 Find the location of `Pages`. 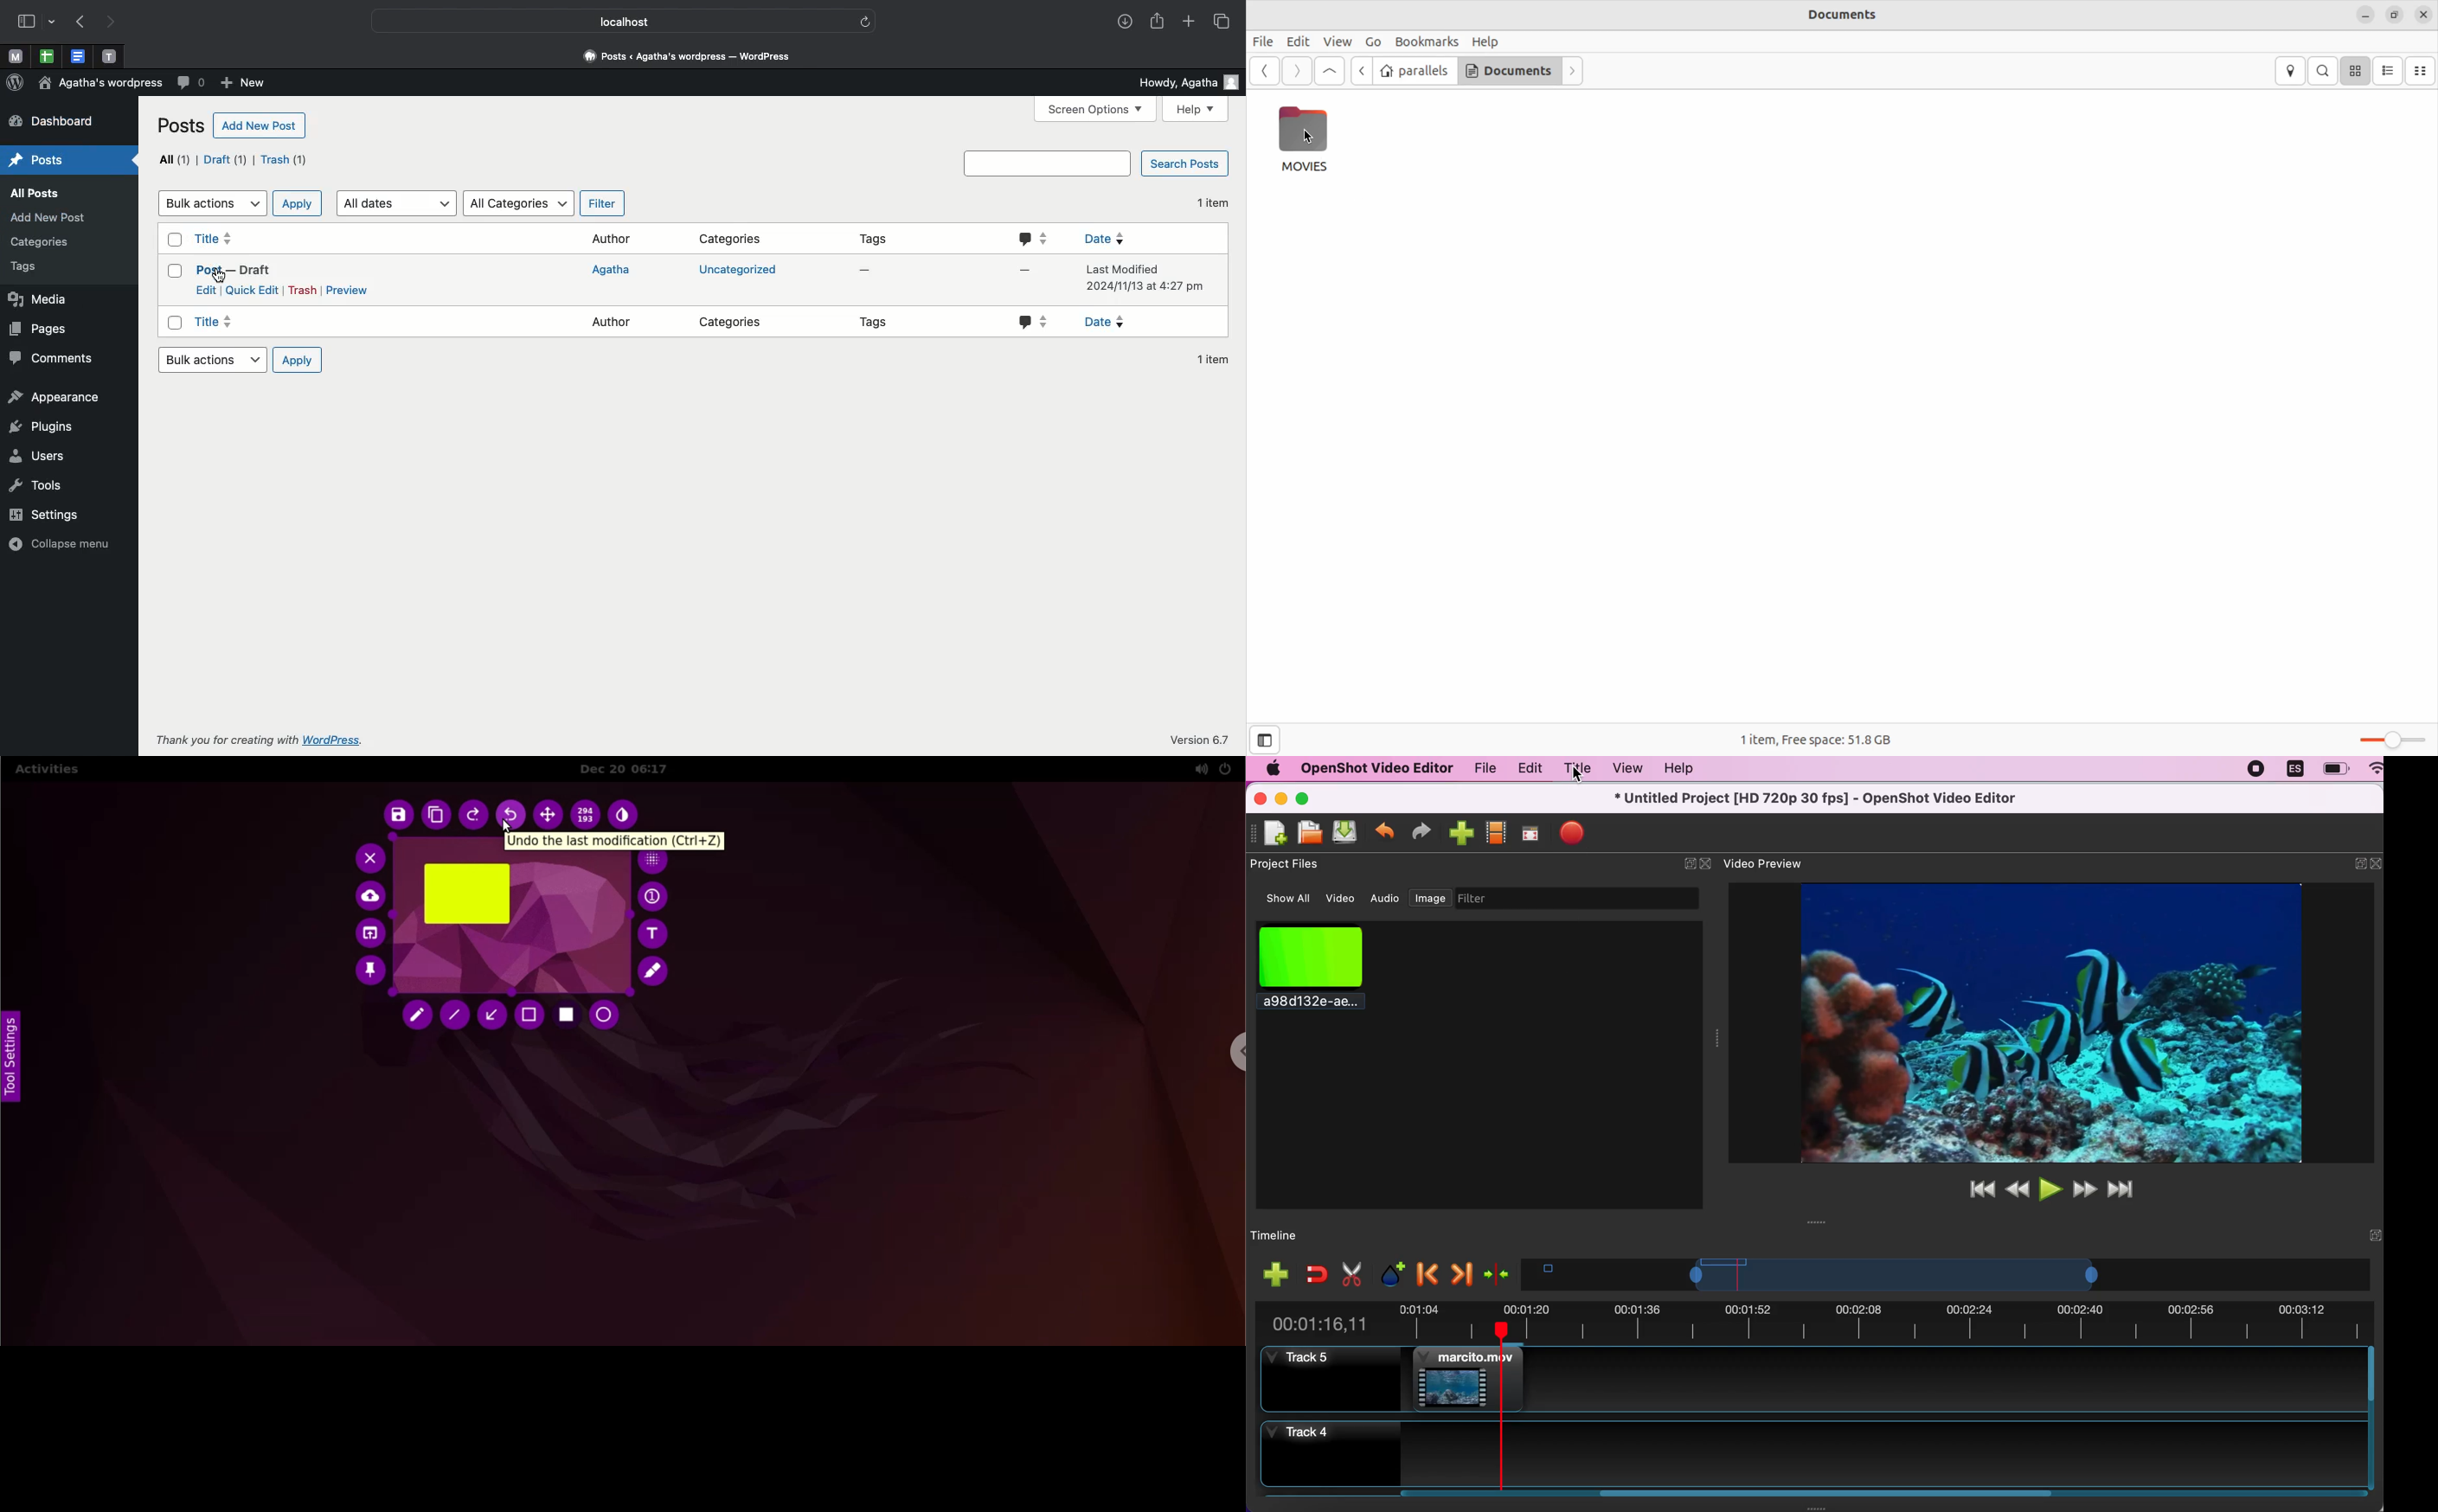

Pages is located at coordinates (40, 329).